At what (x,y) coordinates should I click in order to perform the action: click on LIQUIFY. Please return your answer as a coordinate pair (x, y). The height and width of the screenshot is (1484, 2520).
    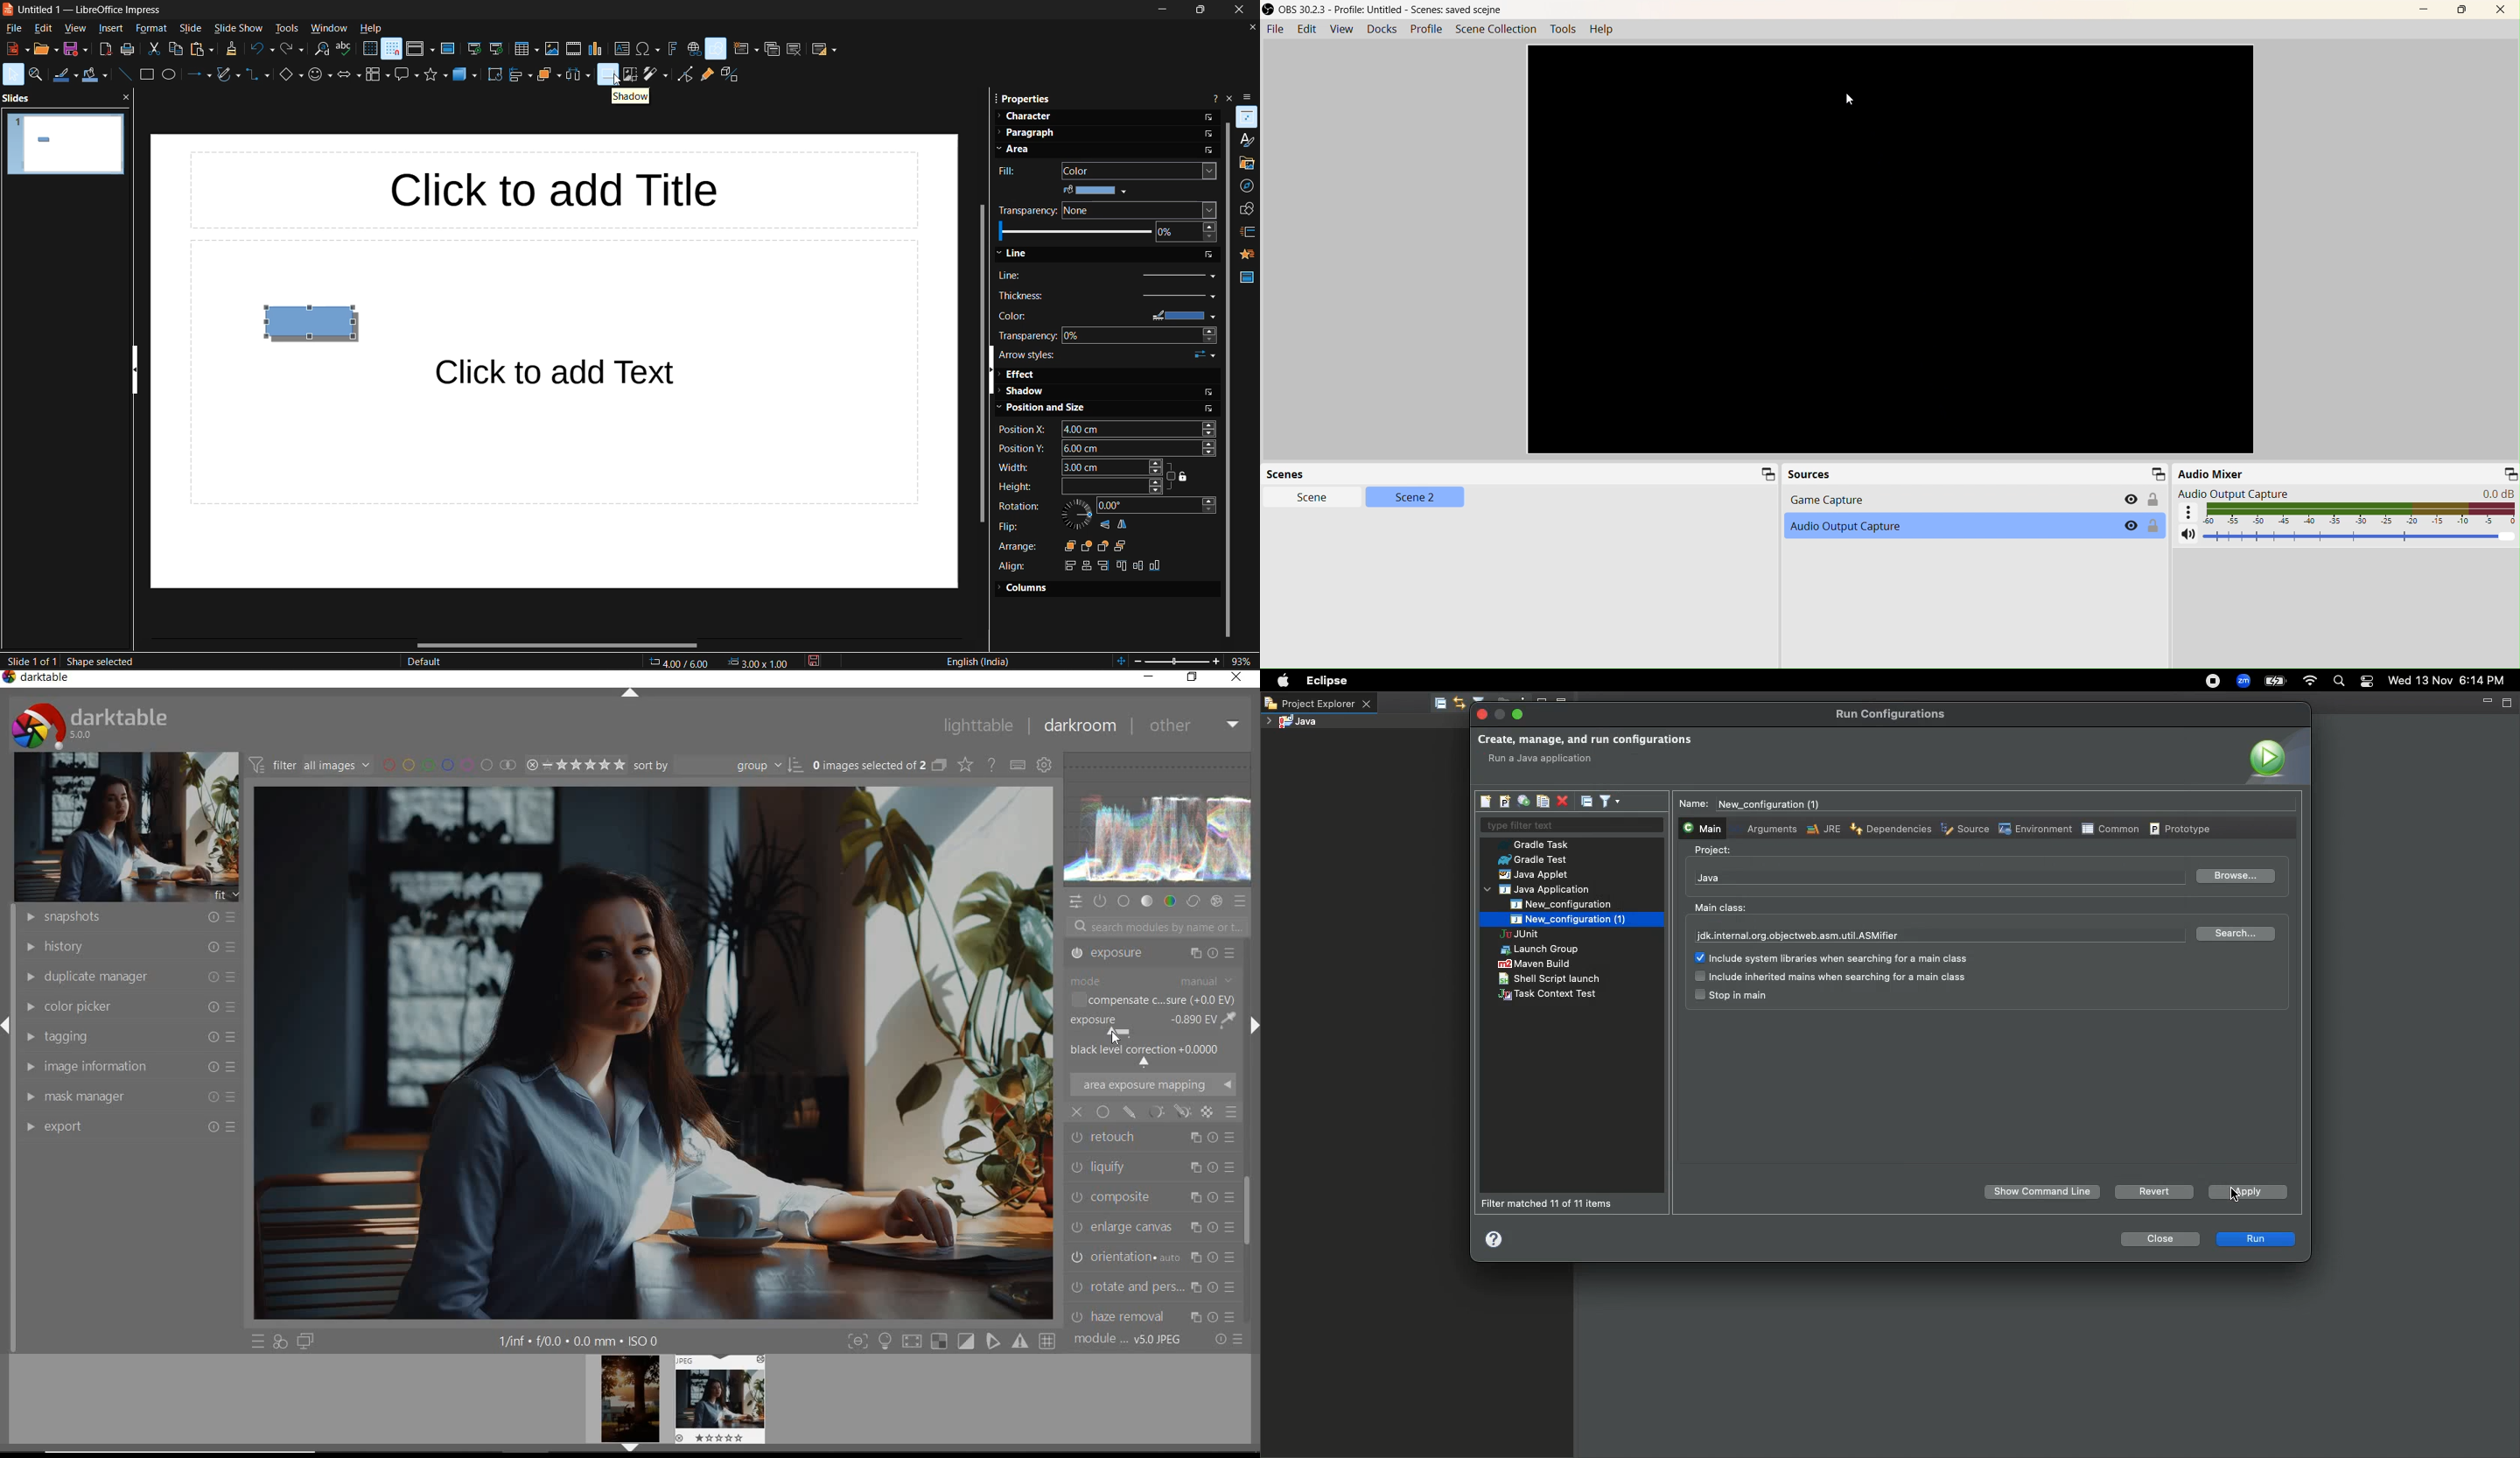
    Looking at the image, I should click on (1149, 1083).